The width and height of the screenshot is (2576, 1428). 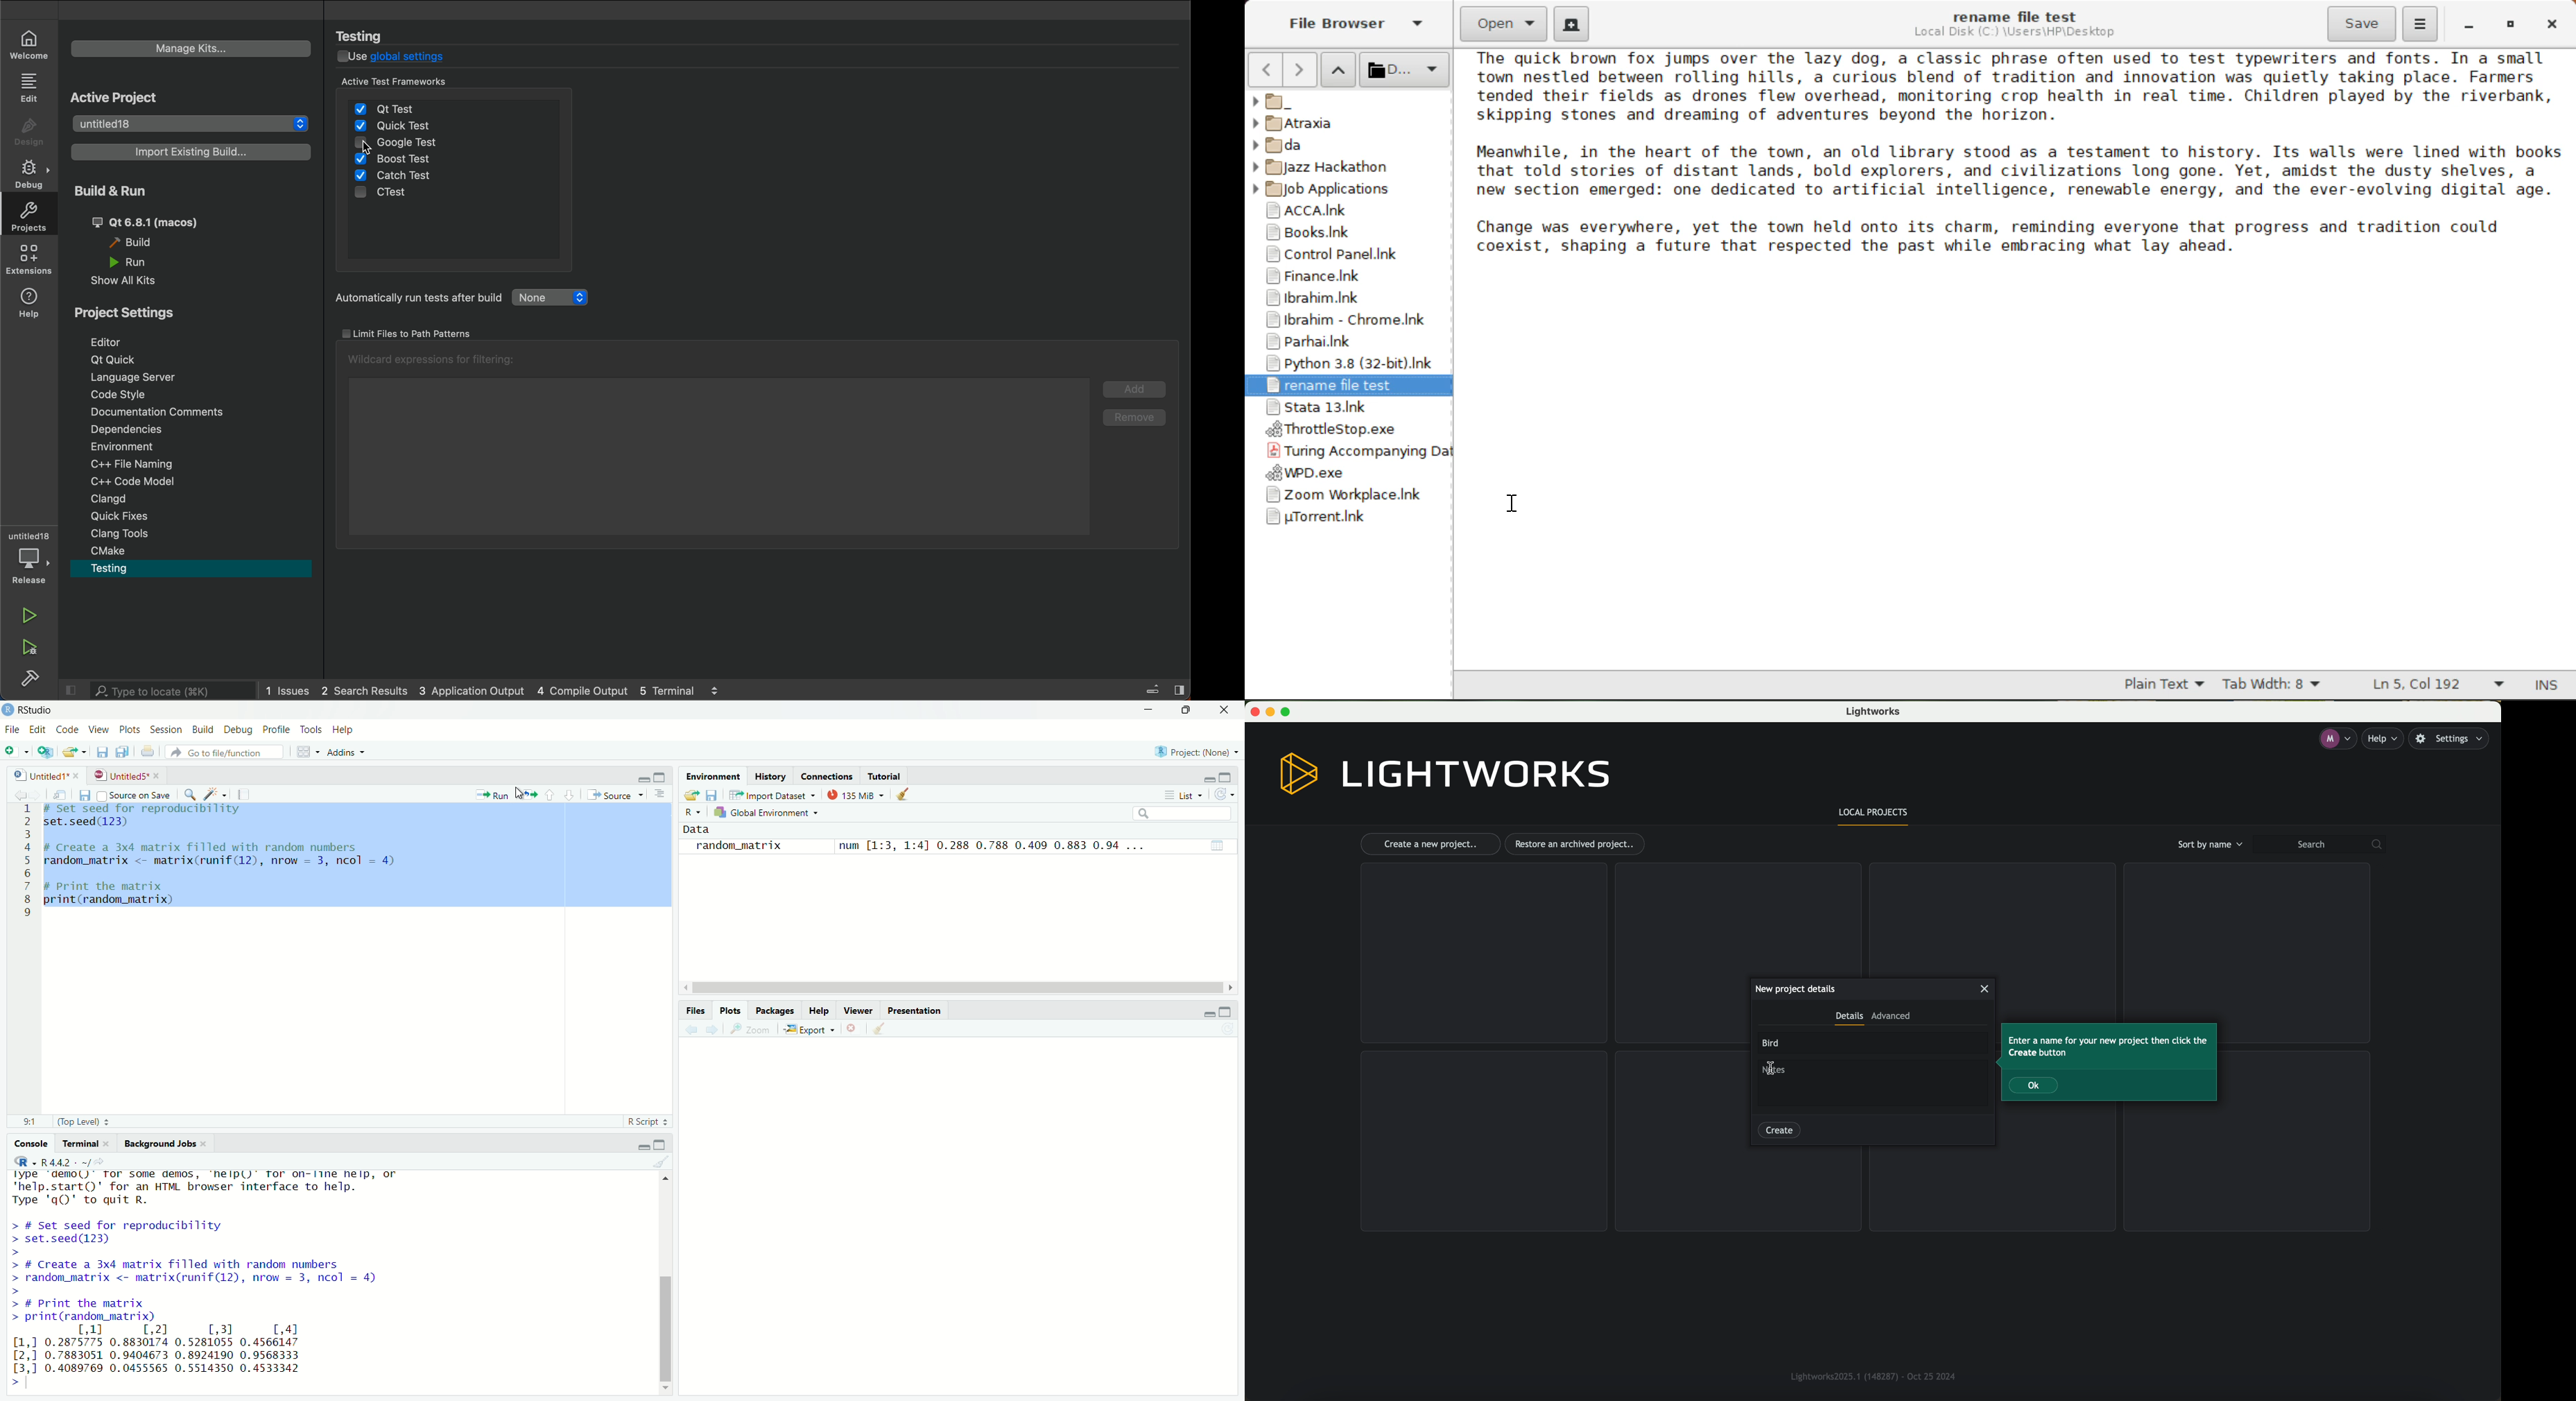 I want to click on active project, so click(x=122, y=98).